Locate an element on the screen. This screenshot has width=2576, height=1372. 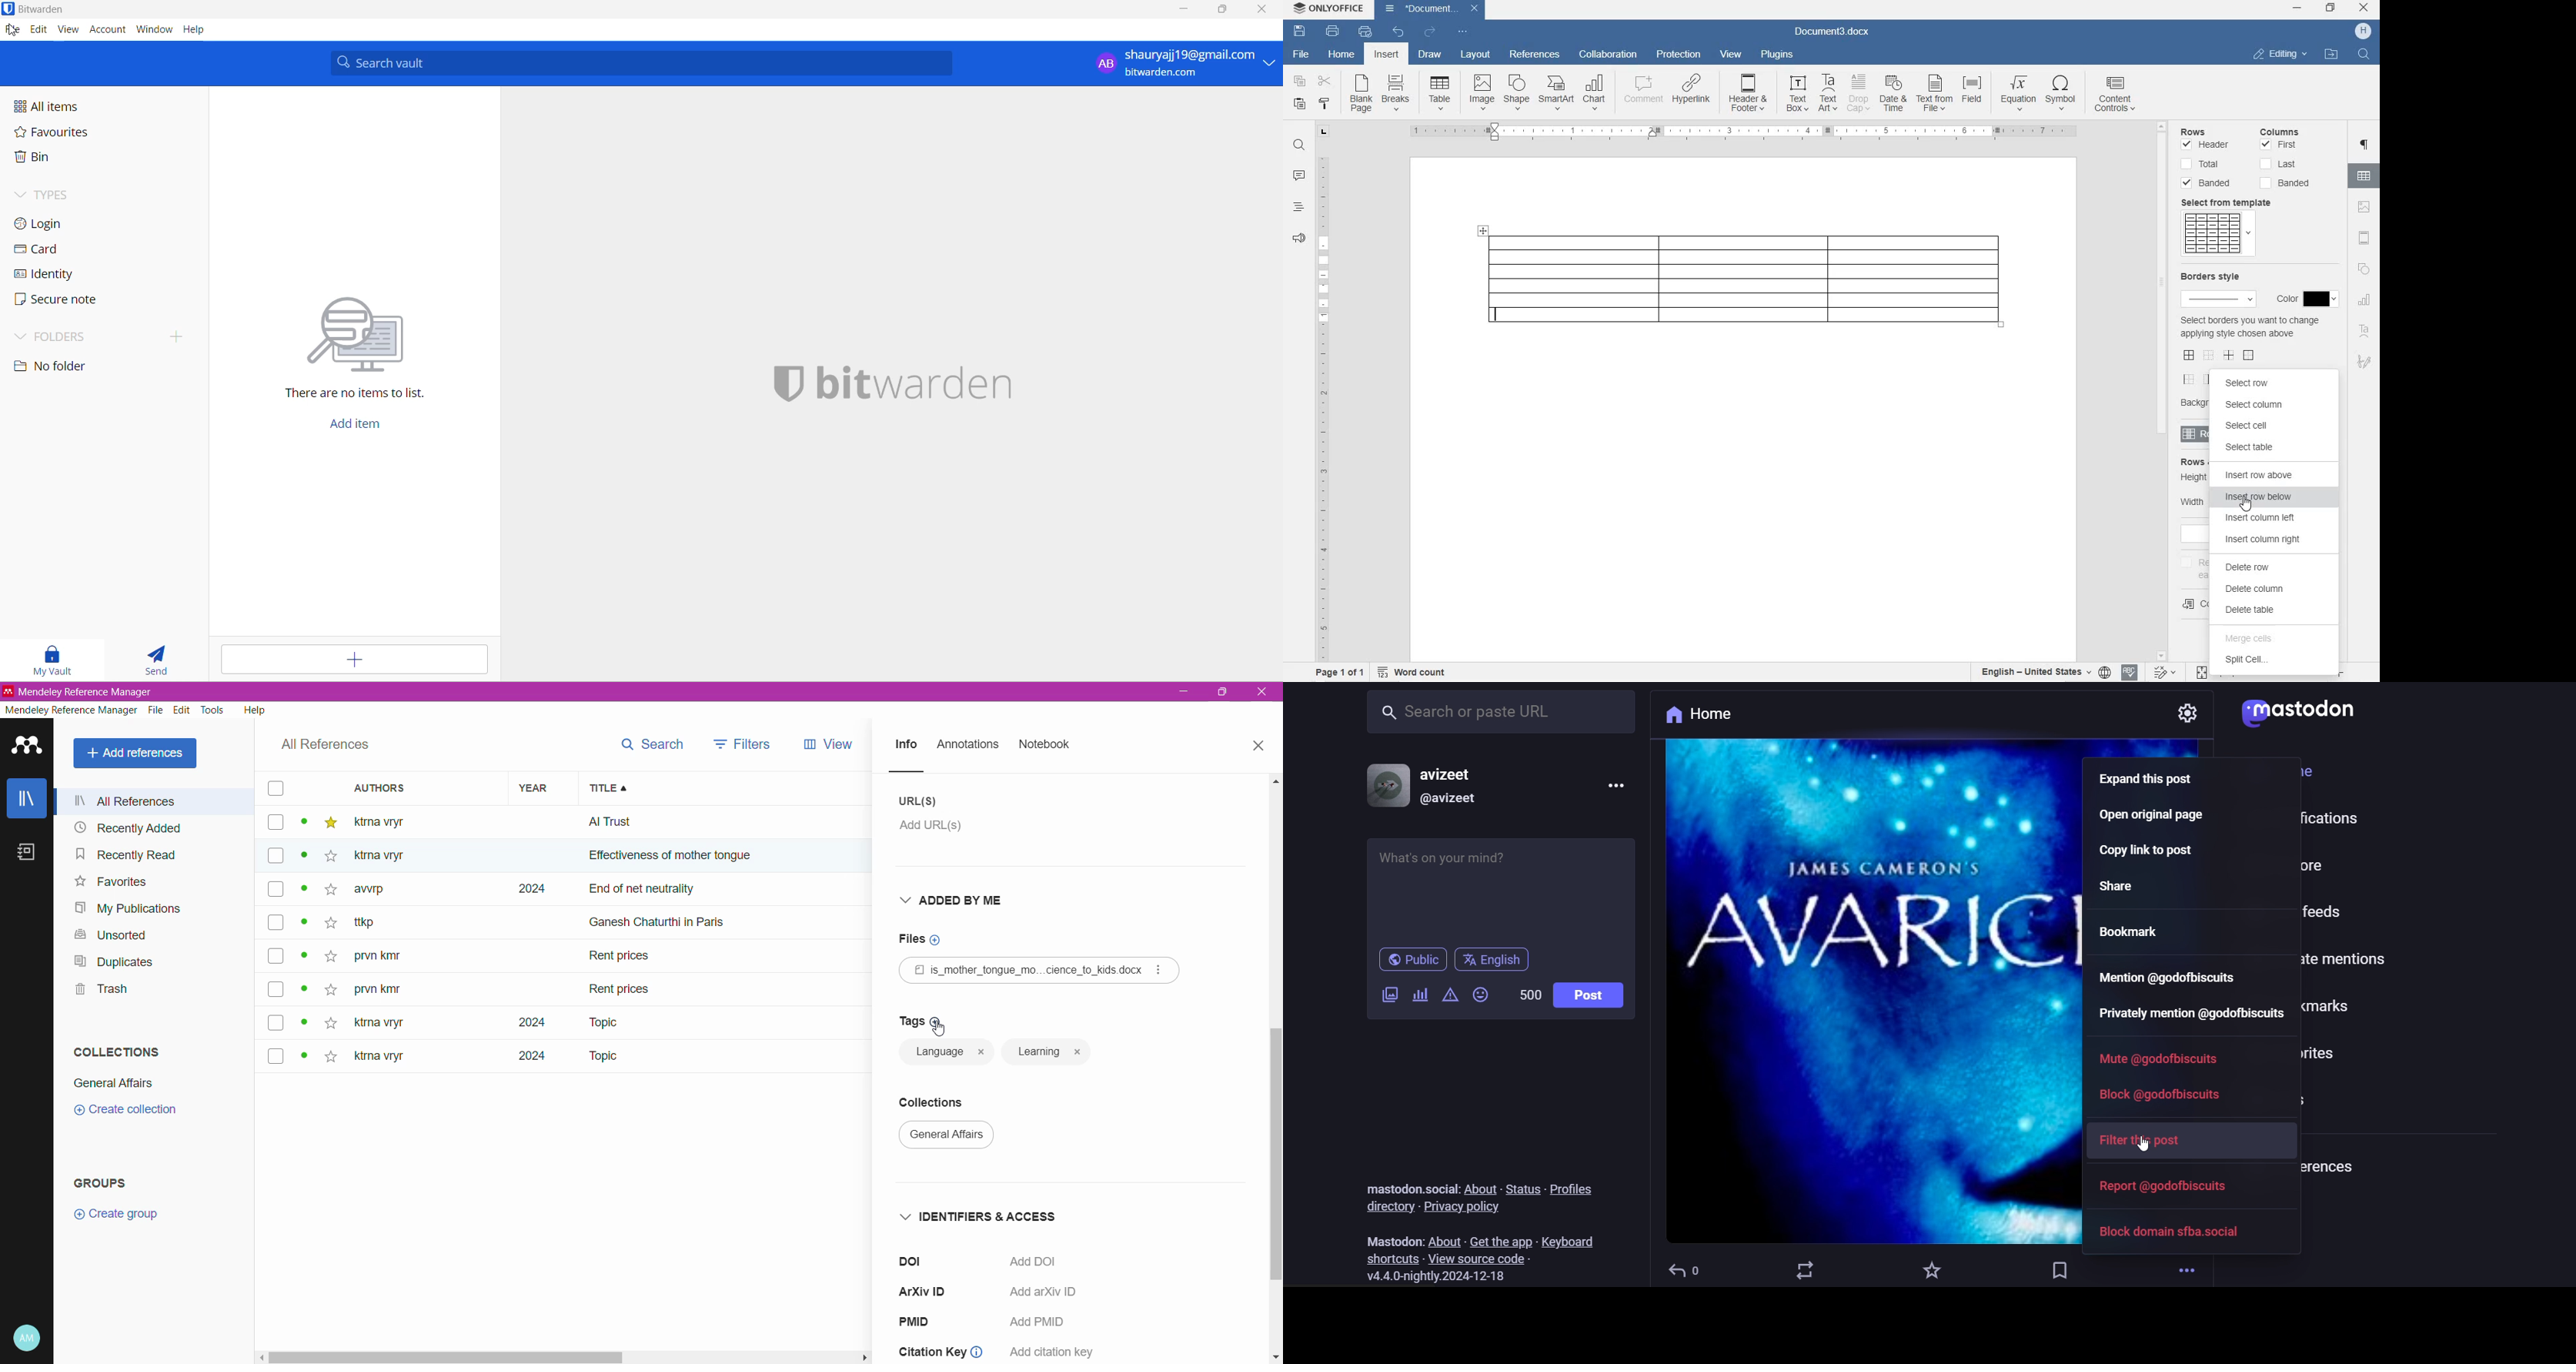
Recently Read is located at coordinates (141, 854).